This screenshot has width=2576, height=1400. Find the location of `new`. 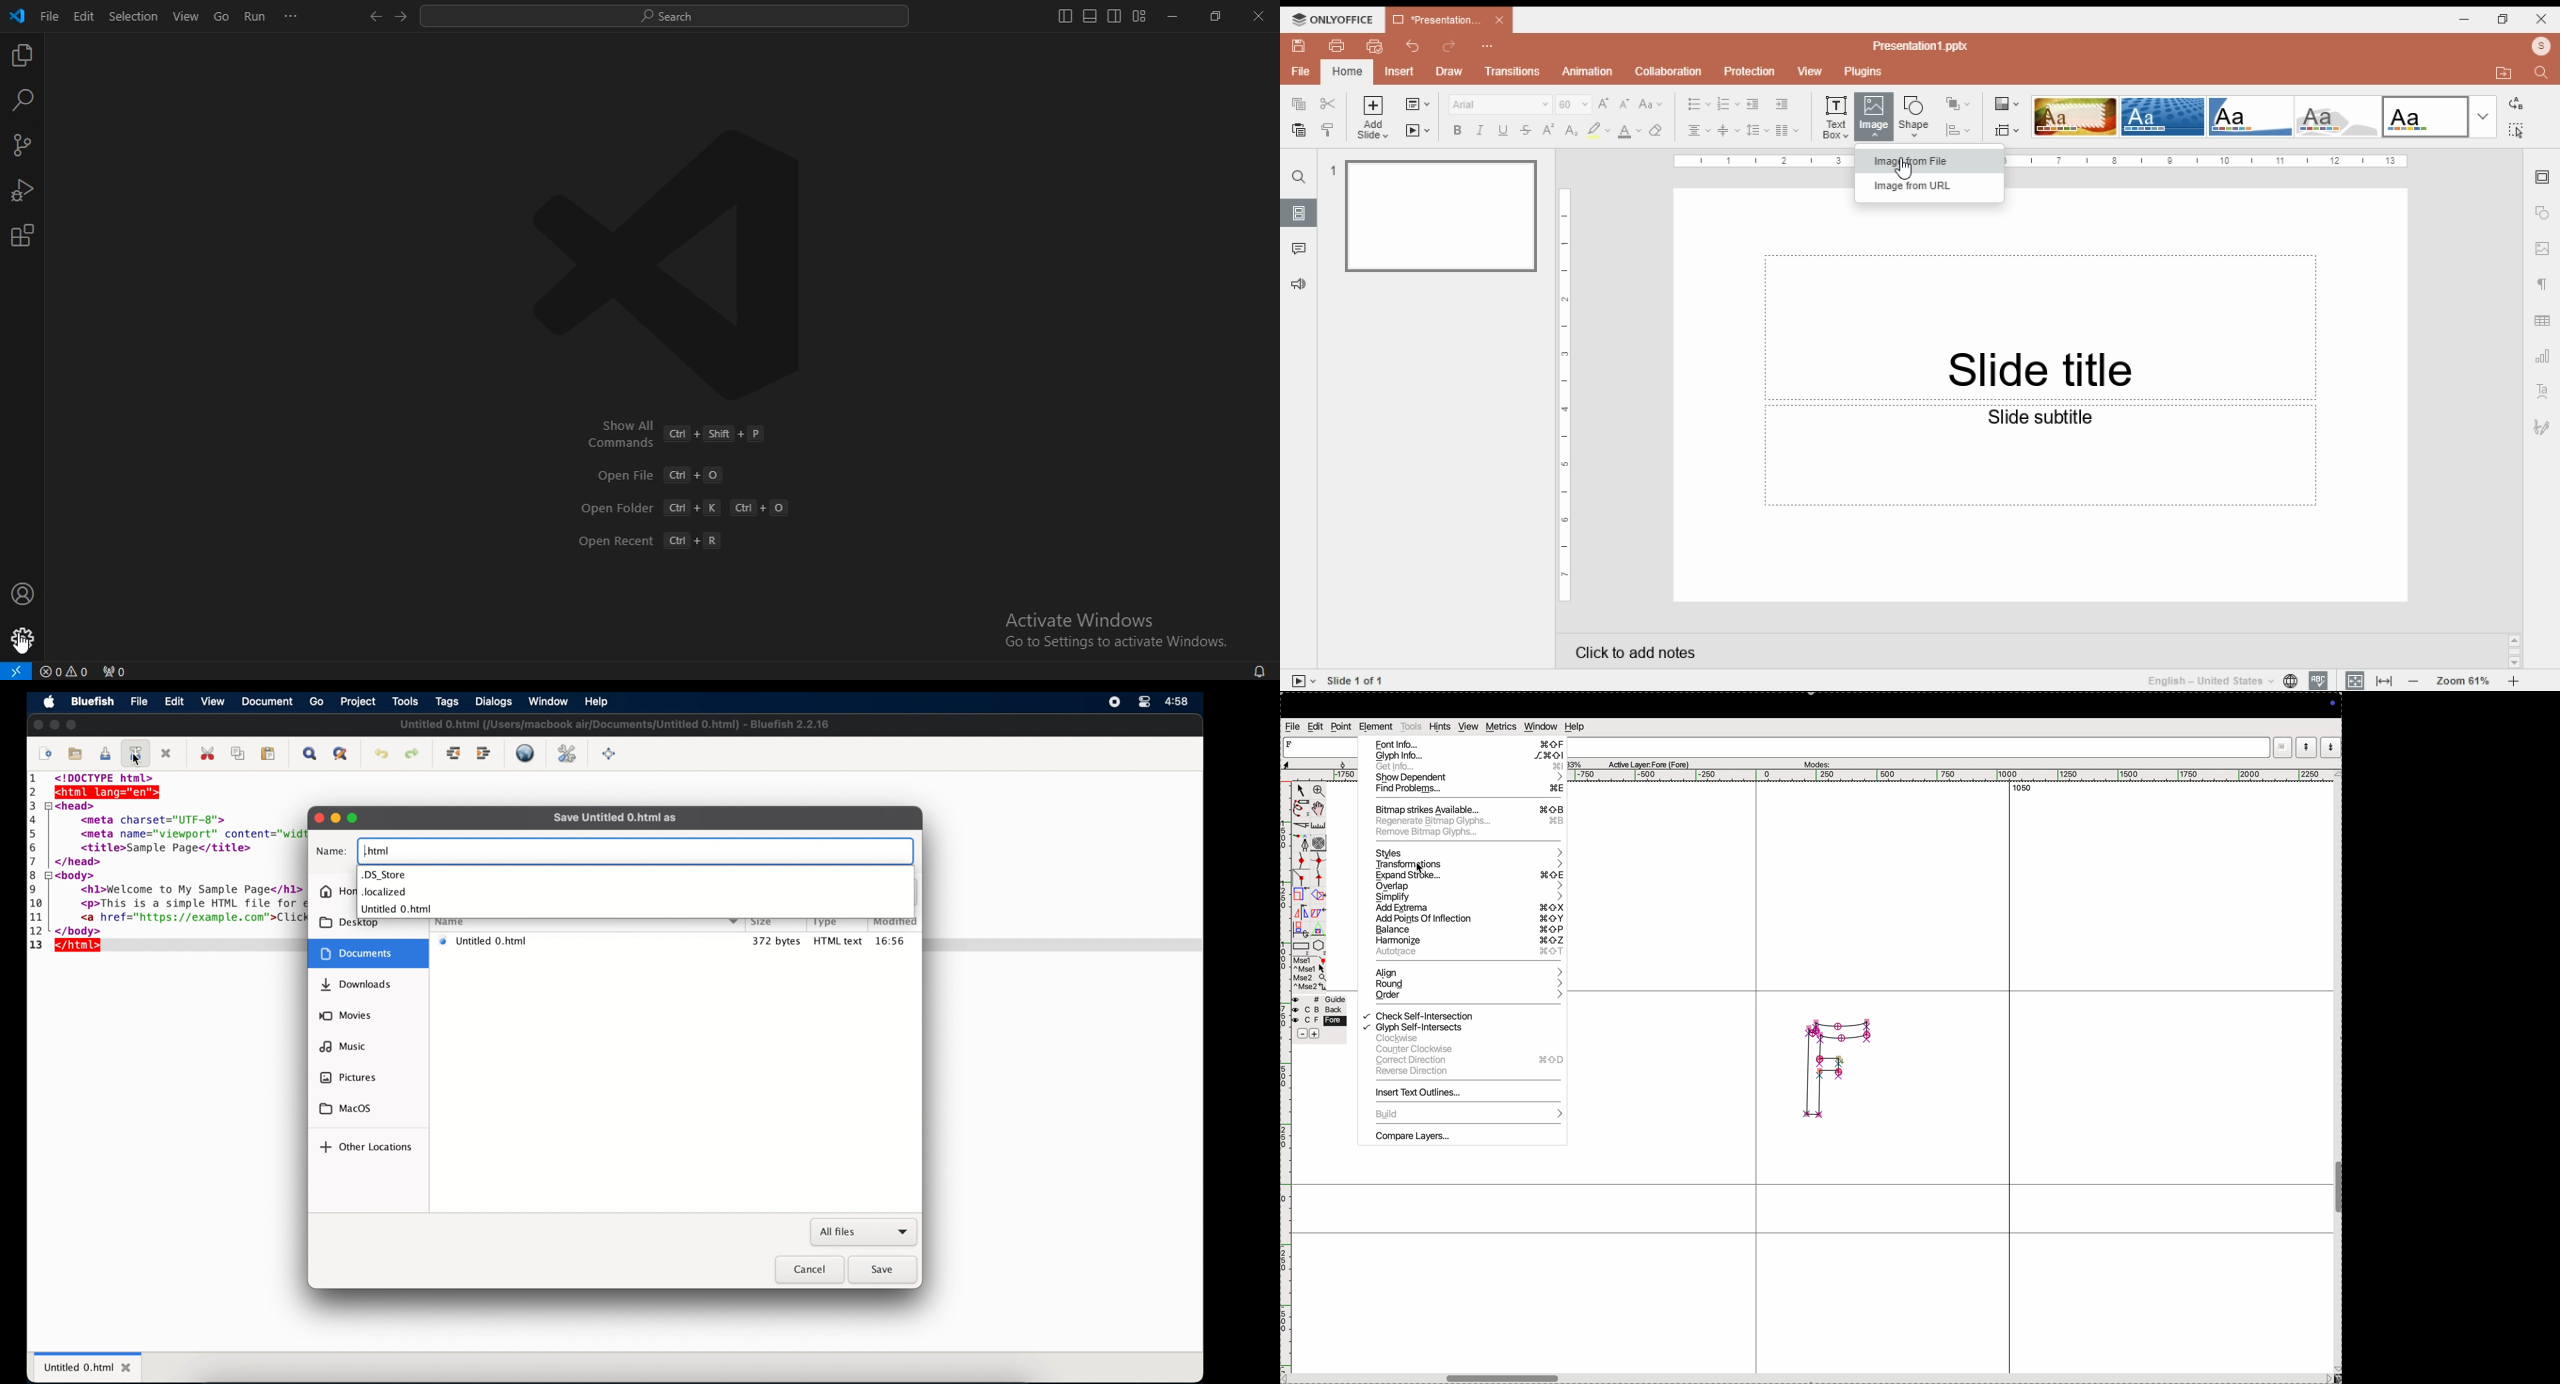

new is located at coordinates (45, 754).